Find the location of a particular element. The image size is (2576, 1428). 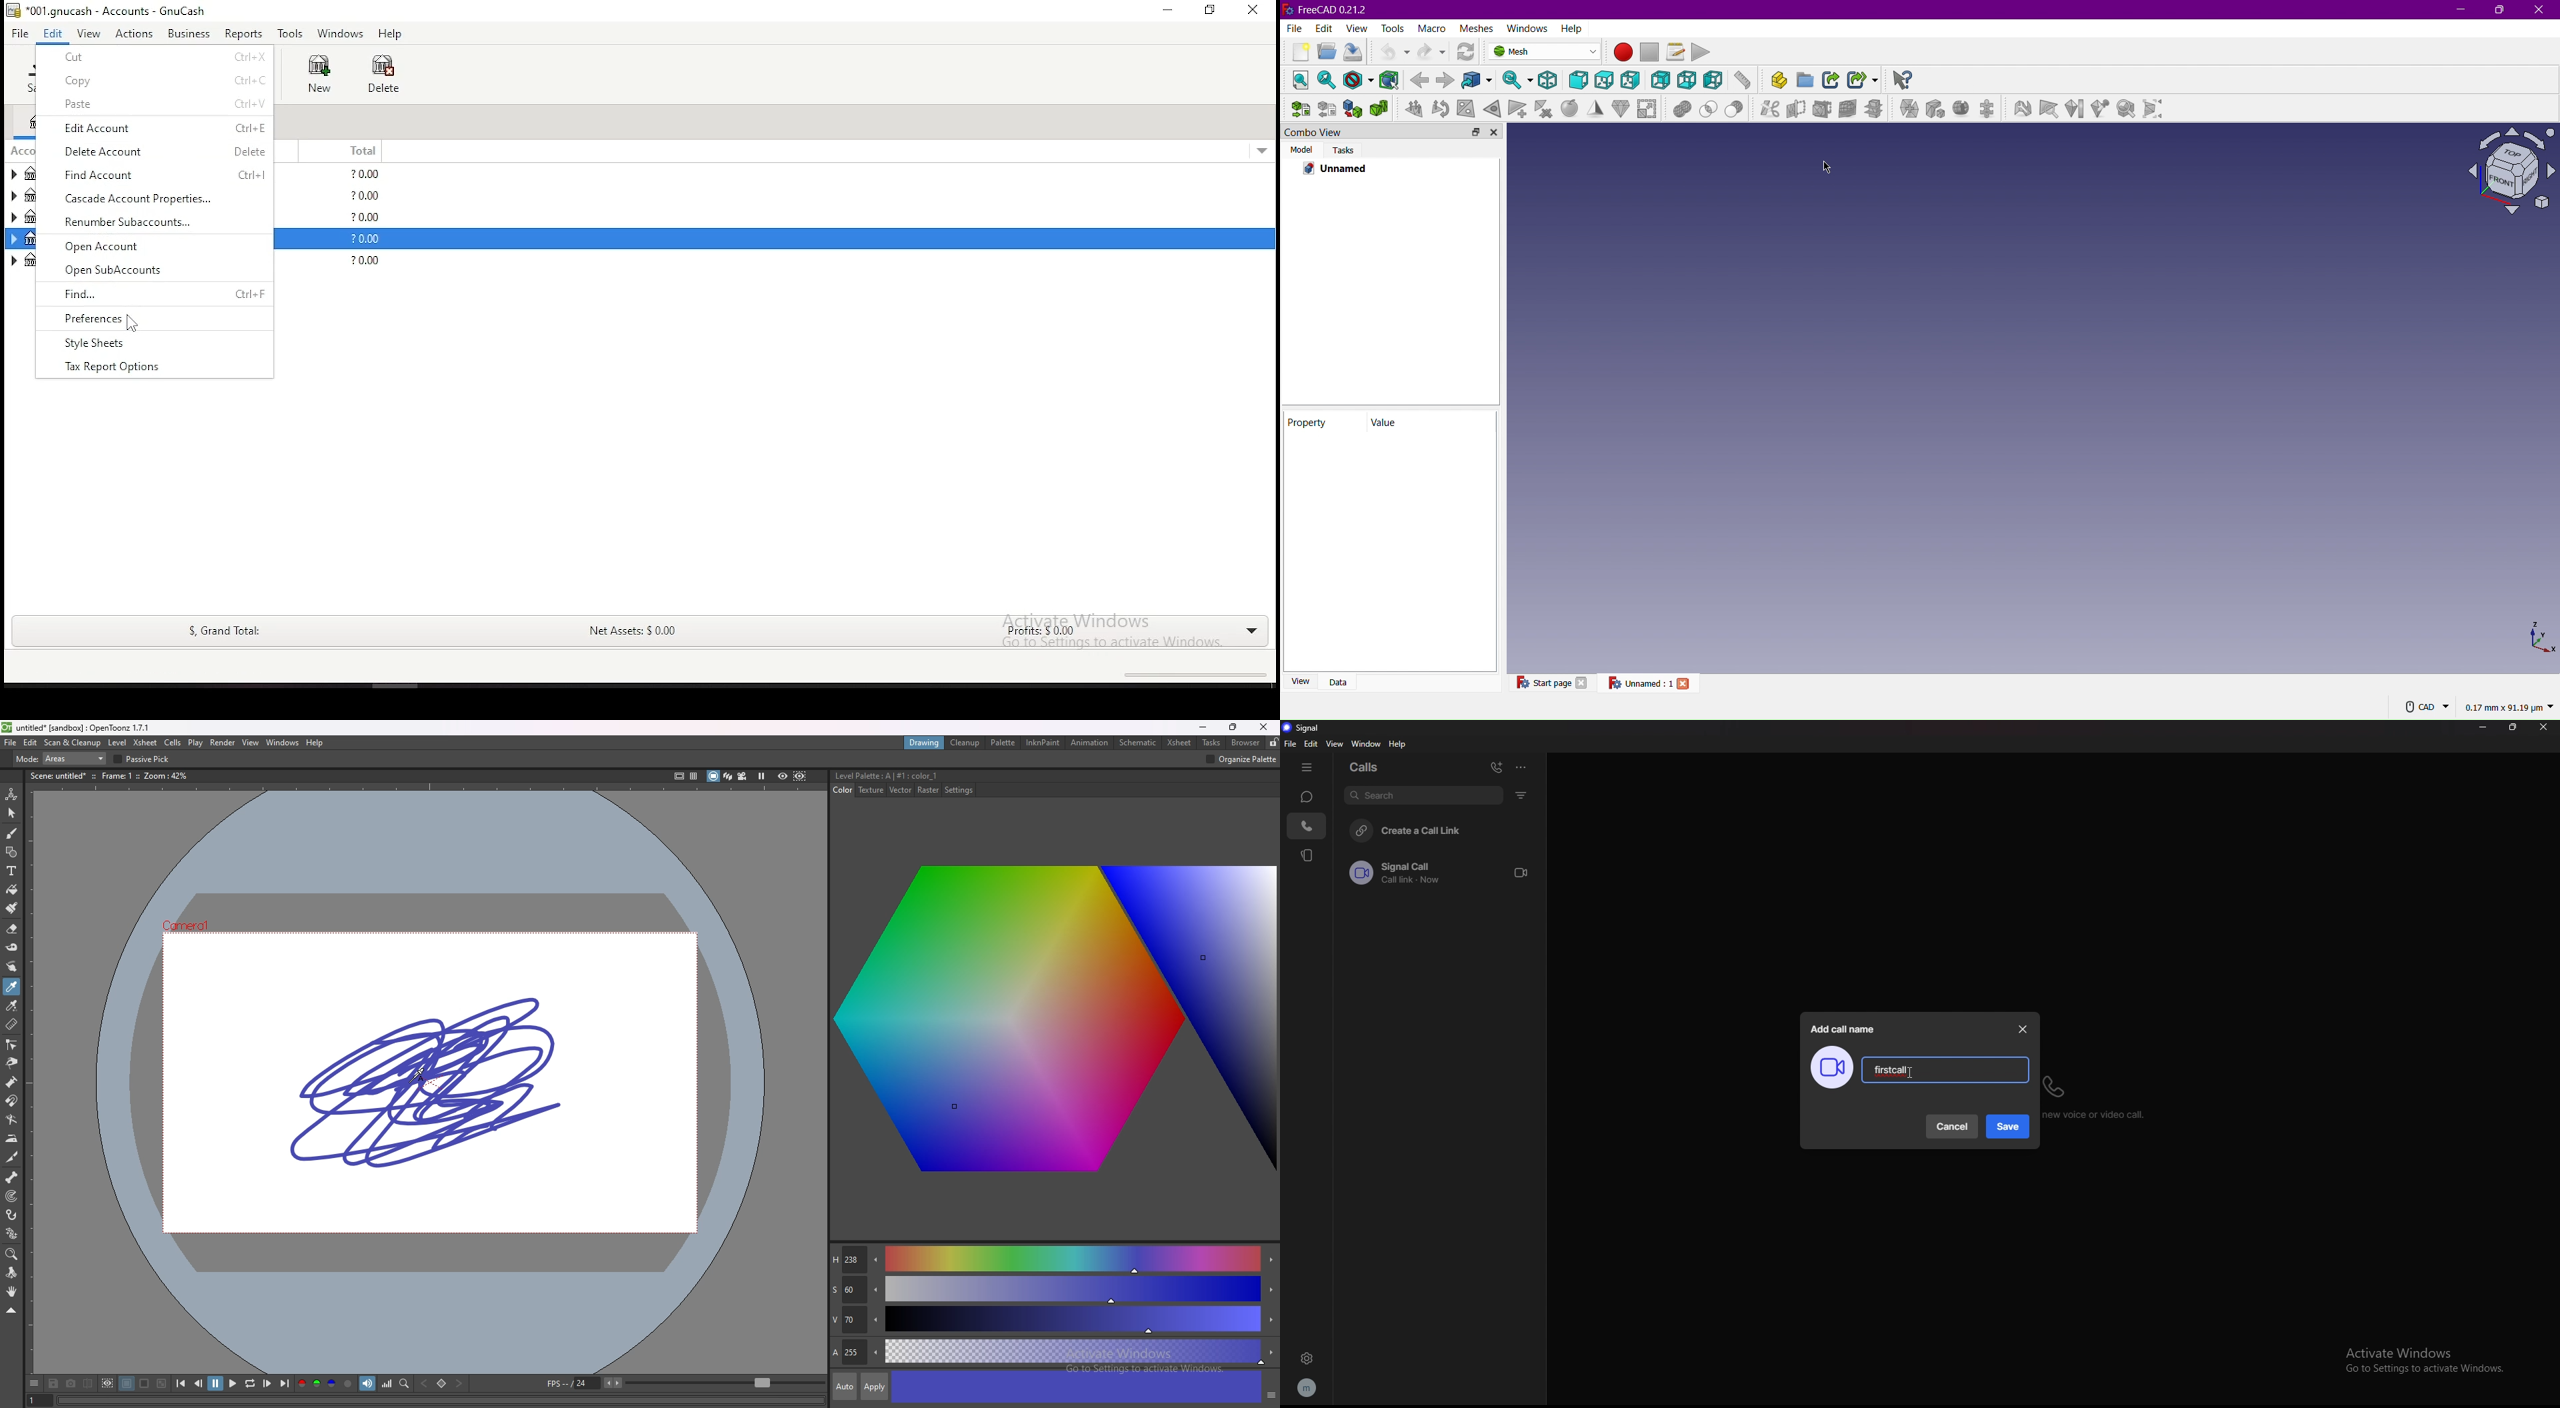

call name is located at coordinates (1891, 1070).